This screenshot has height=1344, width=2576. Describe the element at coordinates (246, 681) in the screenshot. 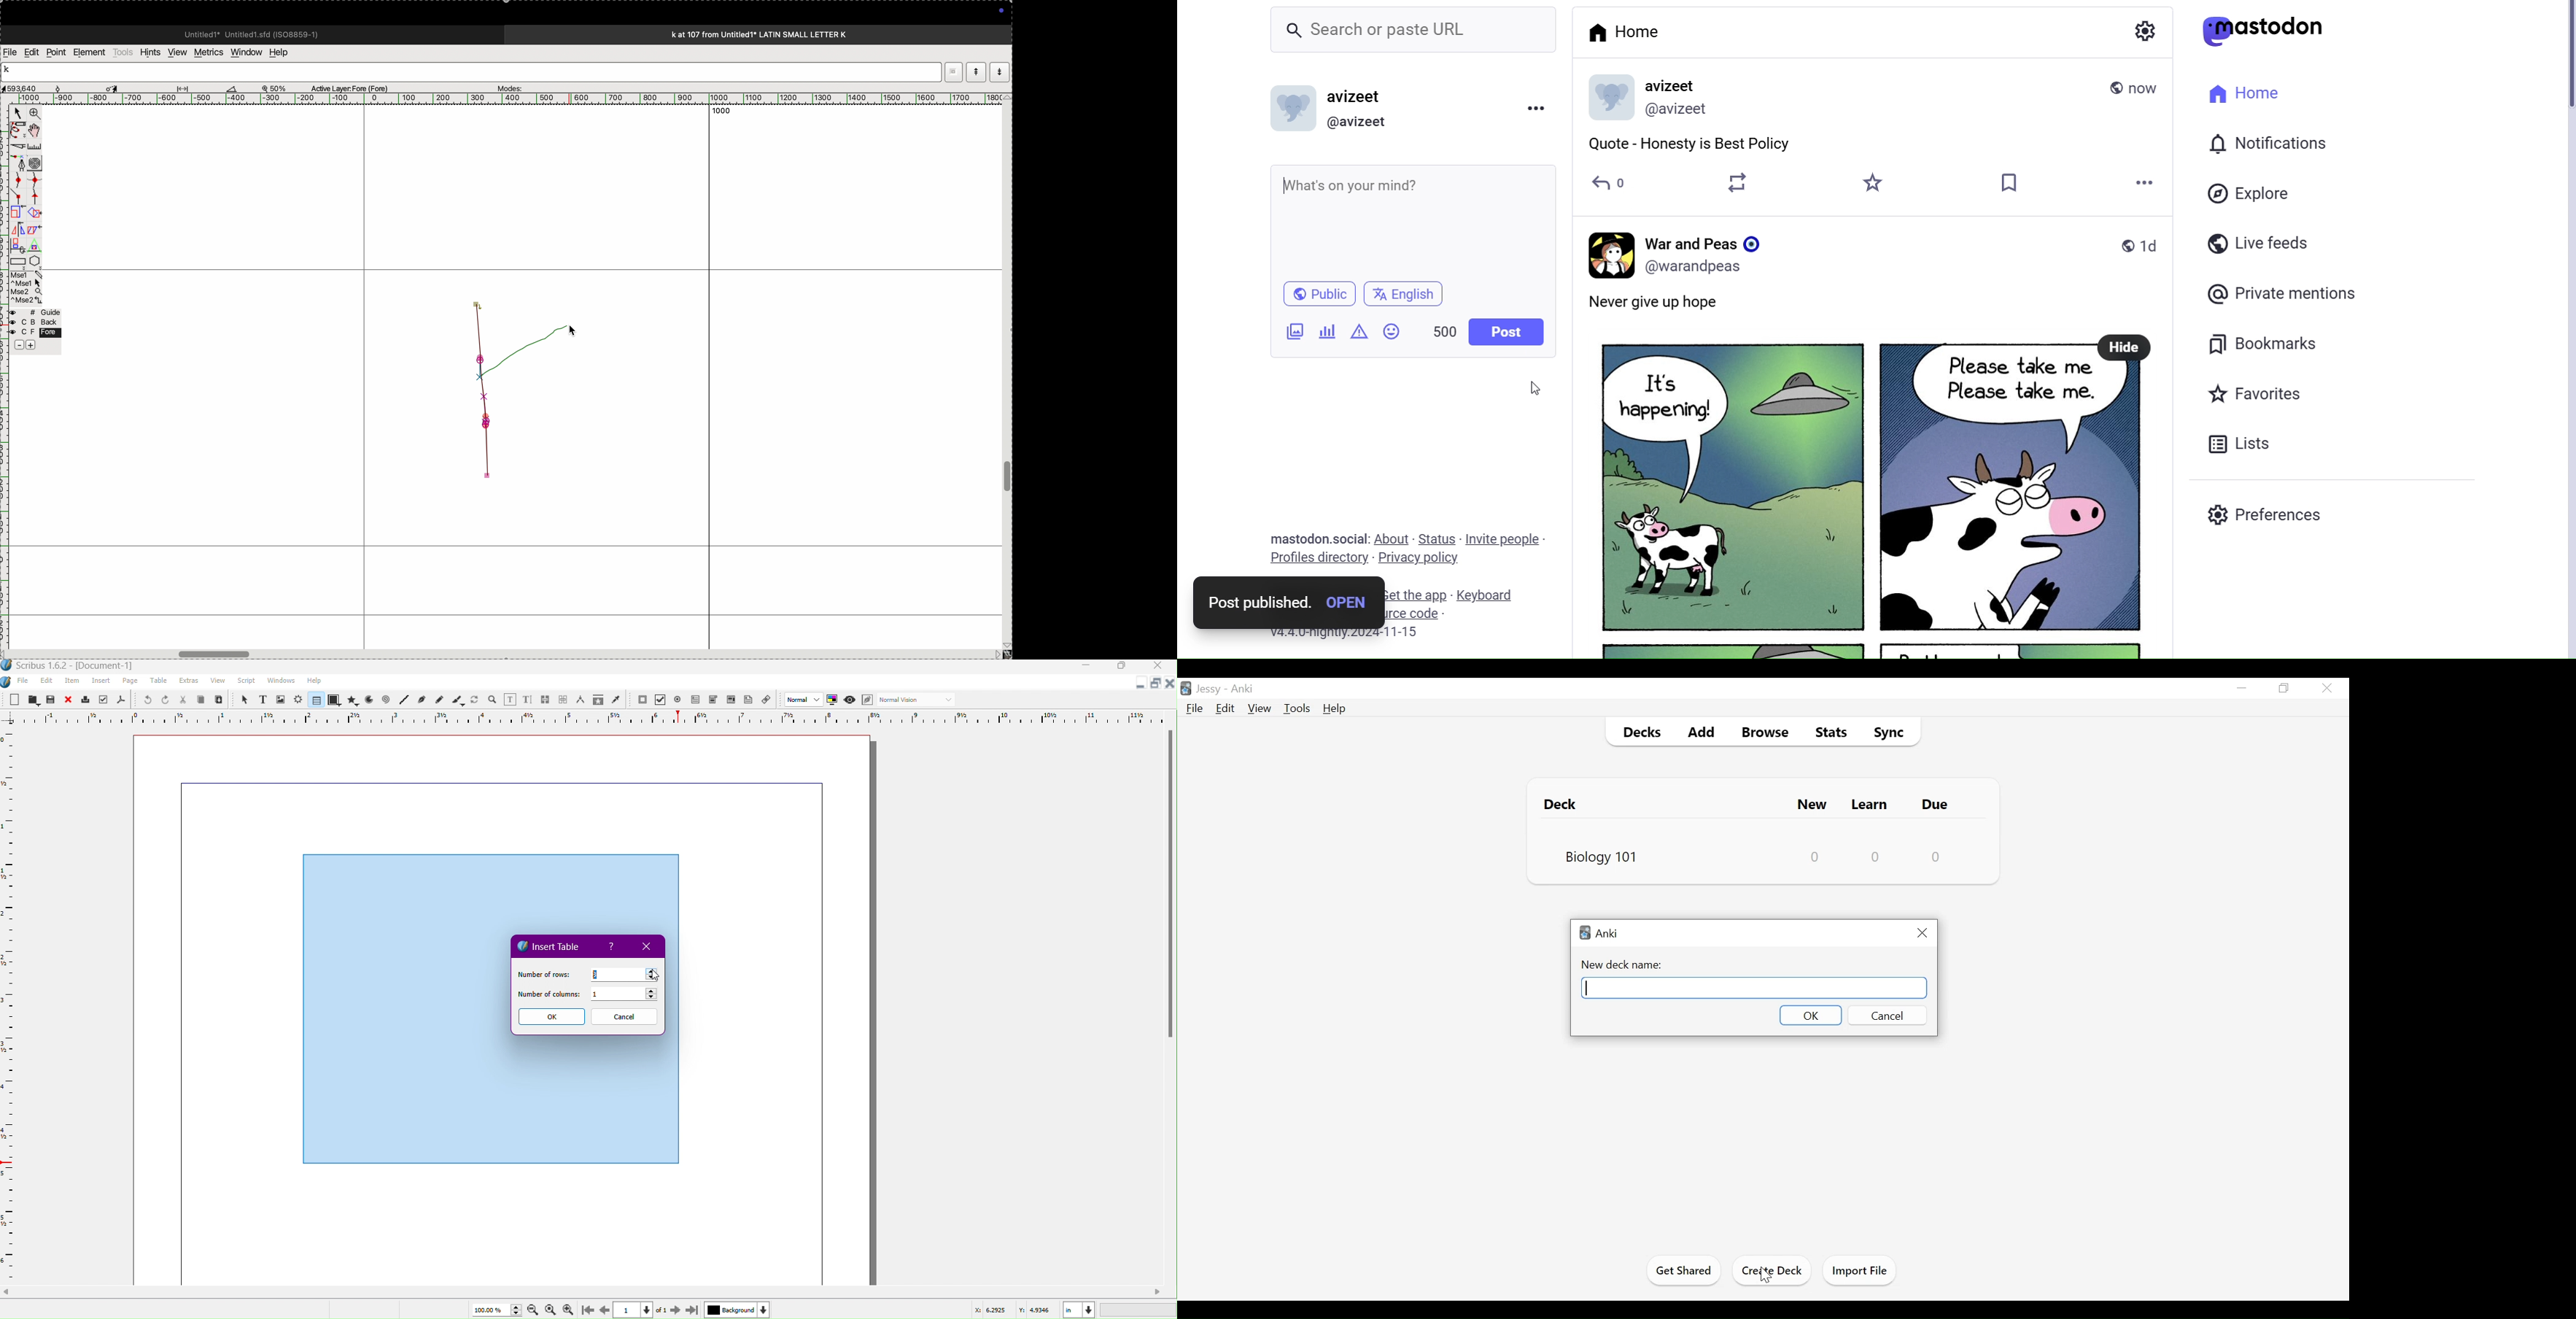

I see `Script` at that location.